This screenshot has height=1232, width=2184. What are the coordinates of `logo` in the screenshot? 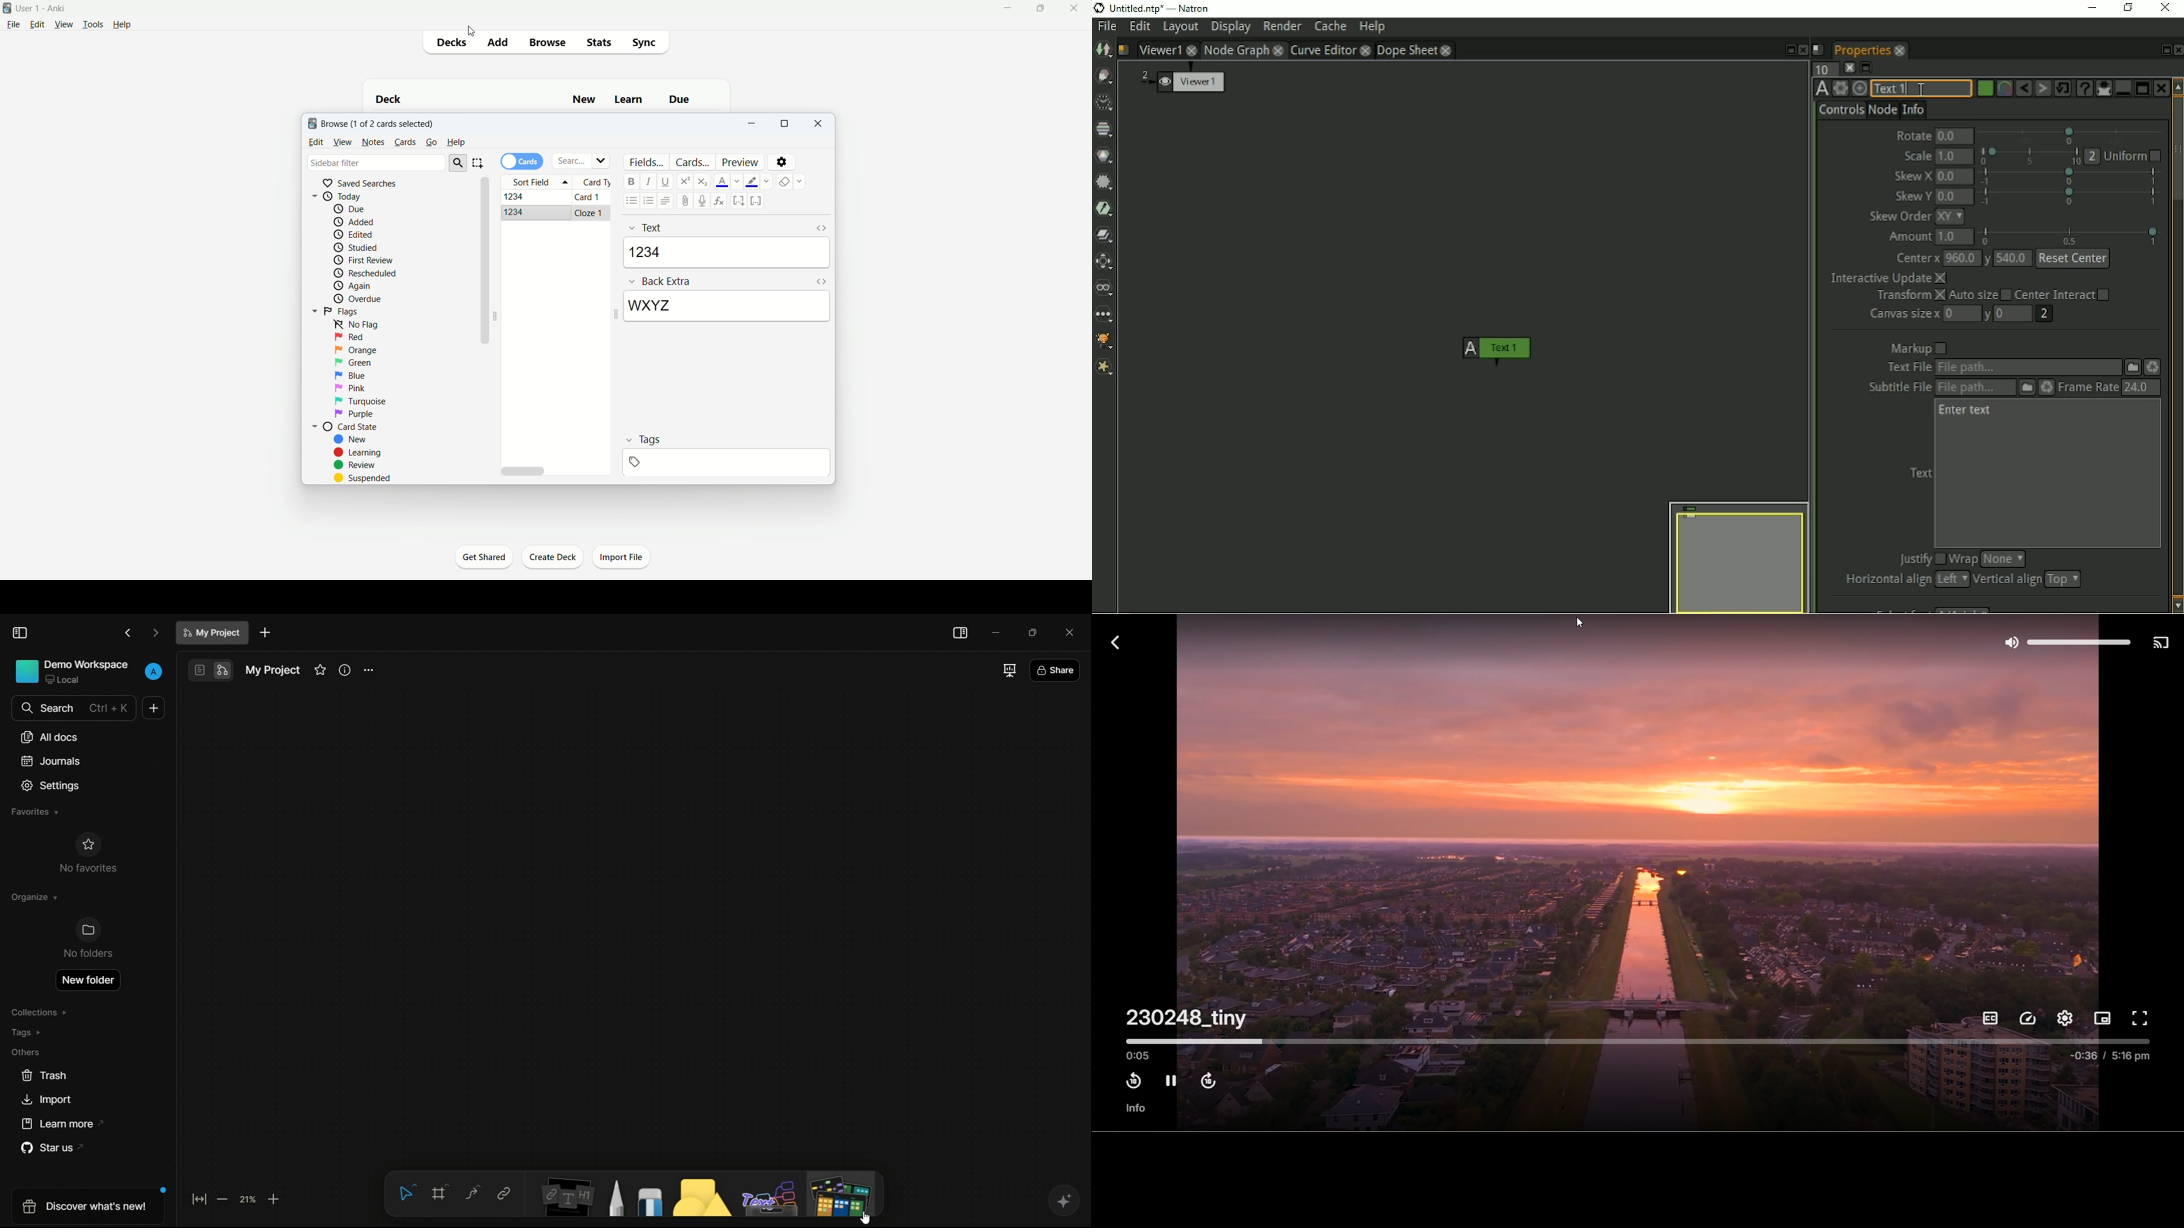 It's located at (7, 7).